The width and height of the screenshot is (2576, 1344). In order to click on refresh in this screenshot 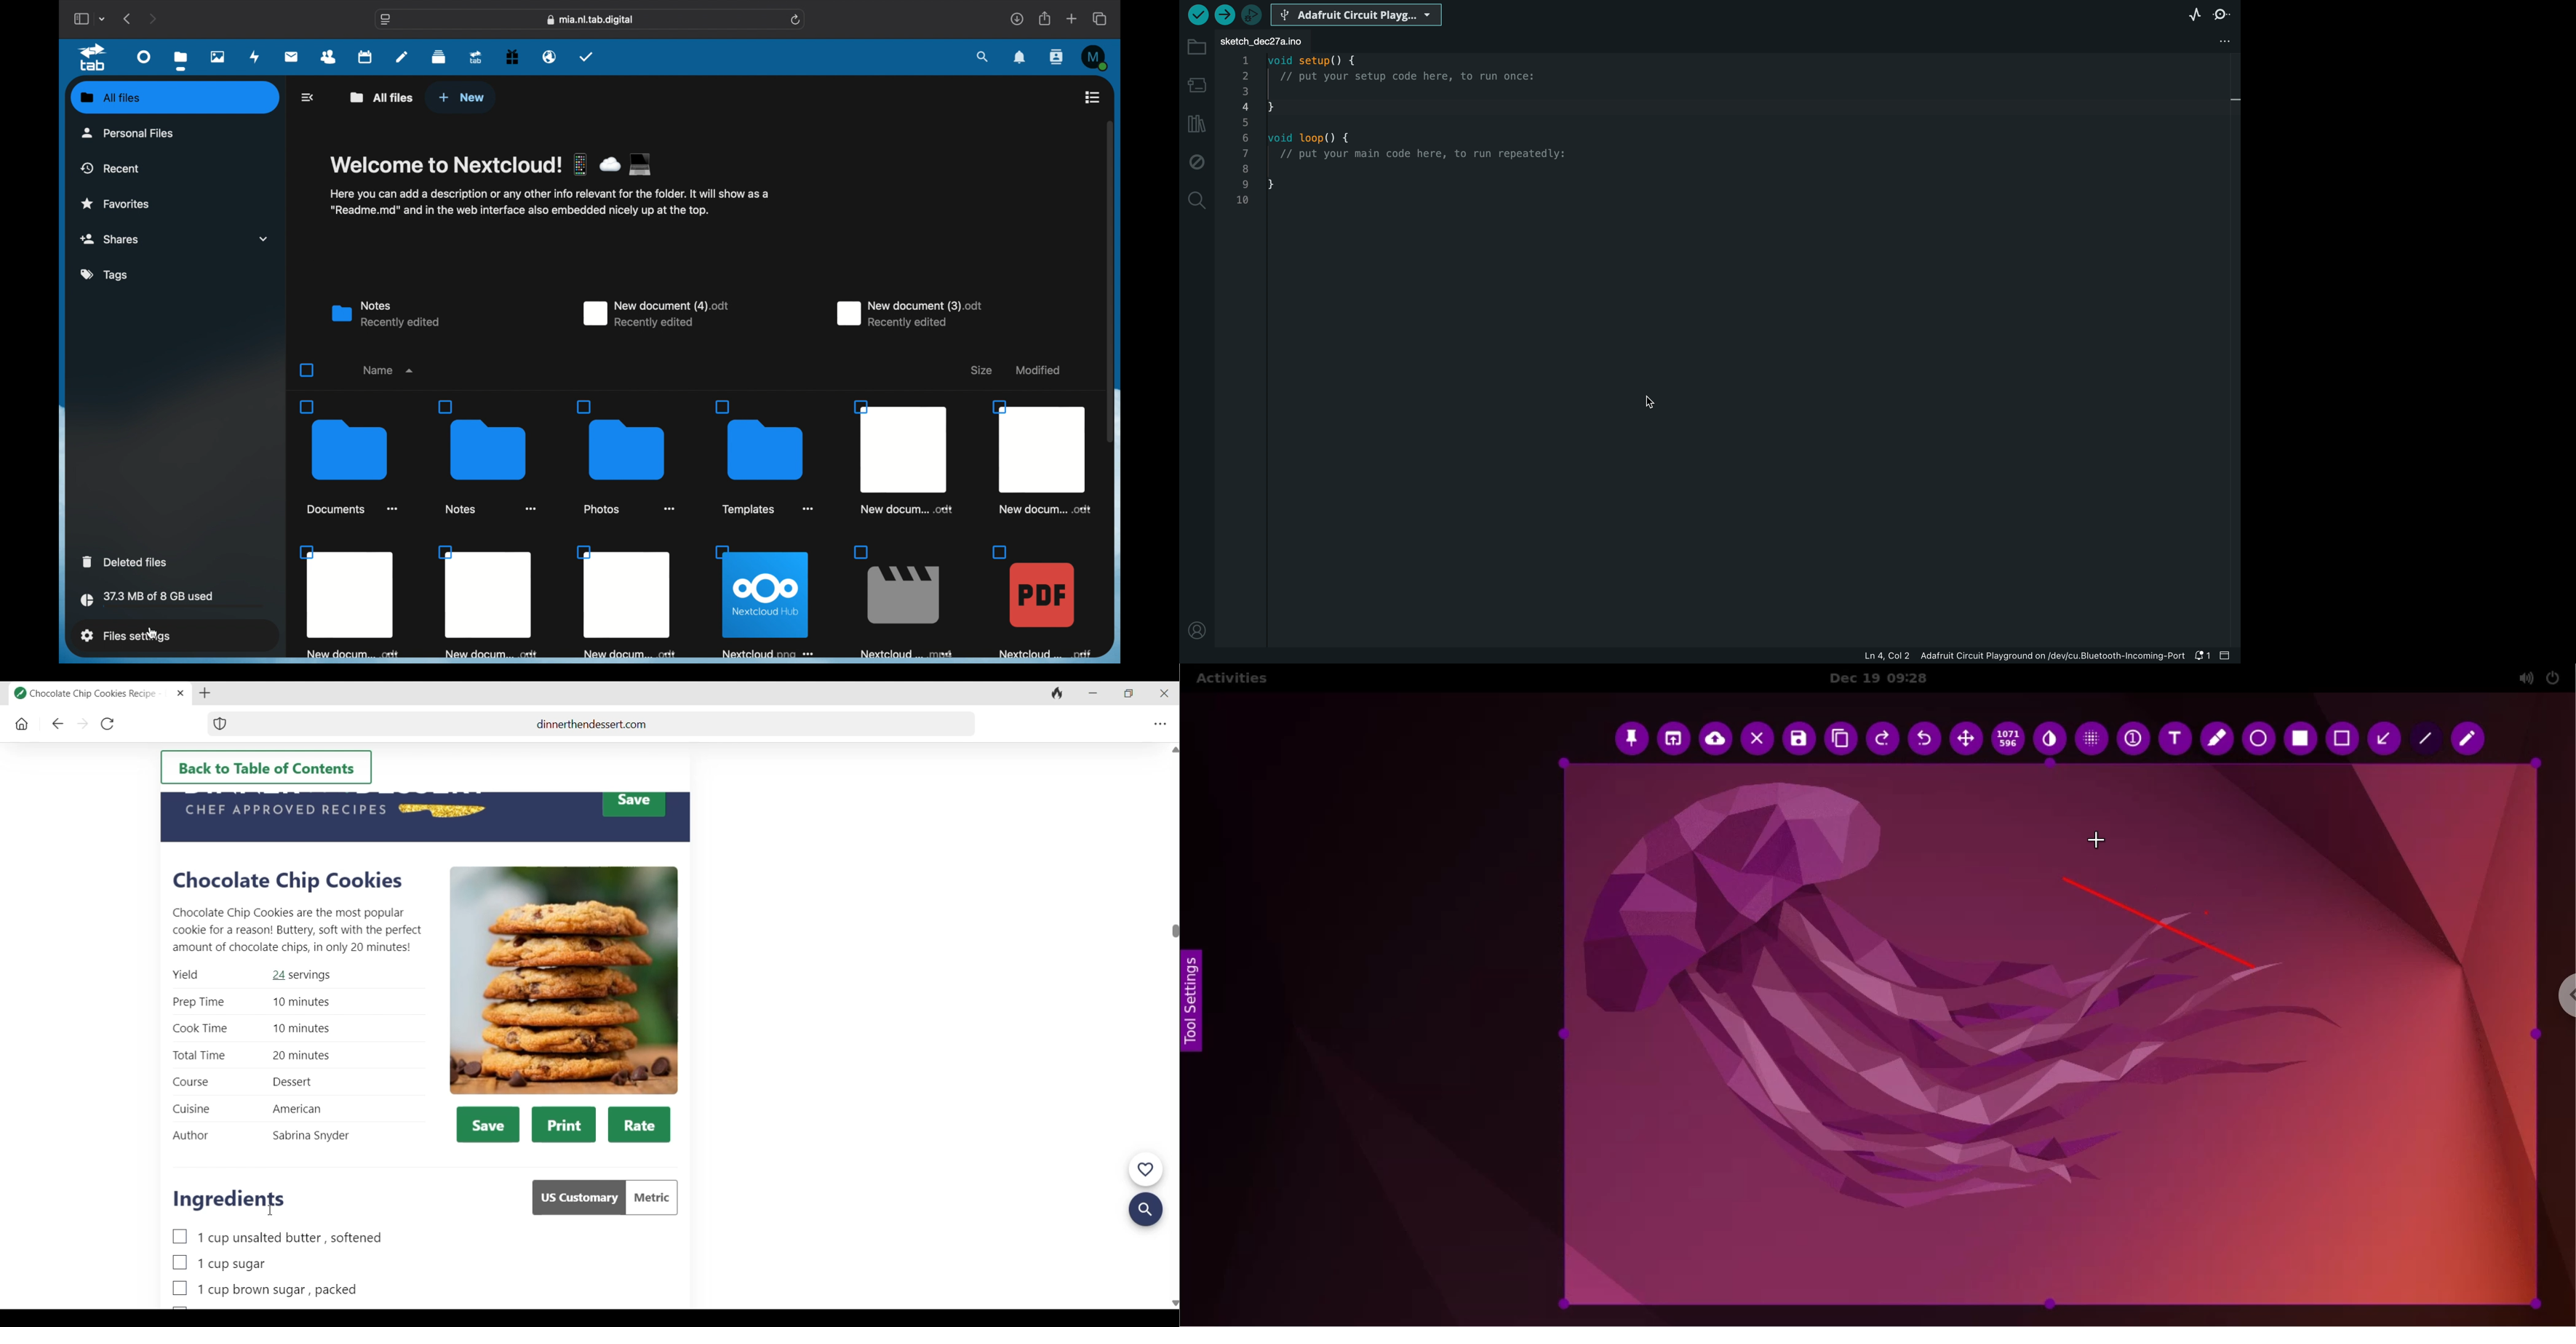, I will do `click(796, 20)`.